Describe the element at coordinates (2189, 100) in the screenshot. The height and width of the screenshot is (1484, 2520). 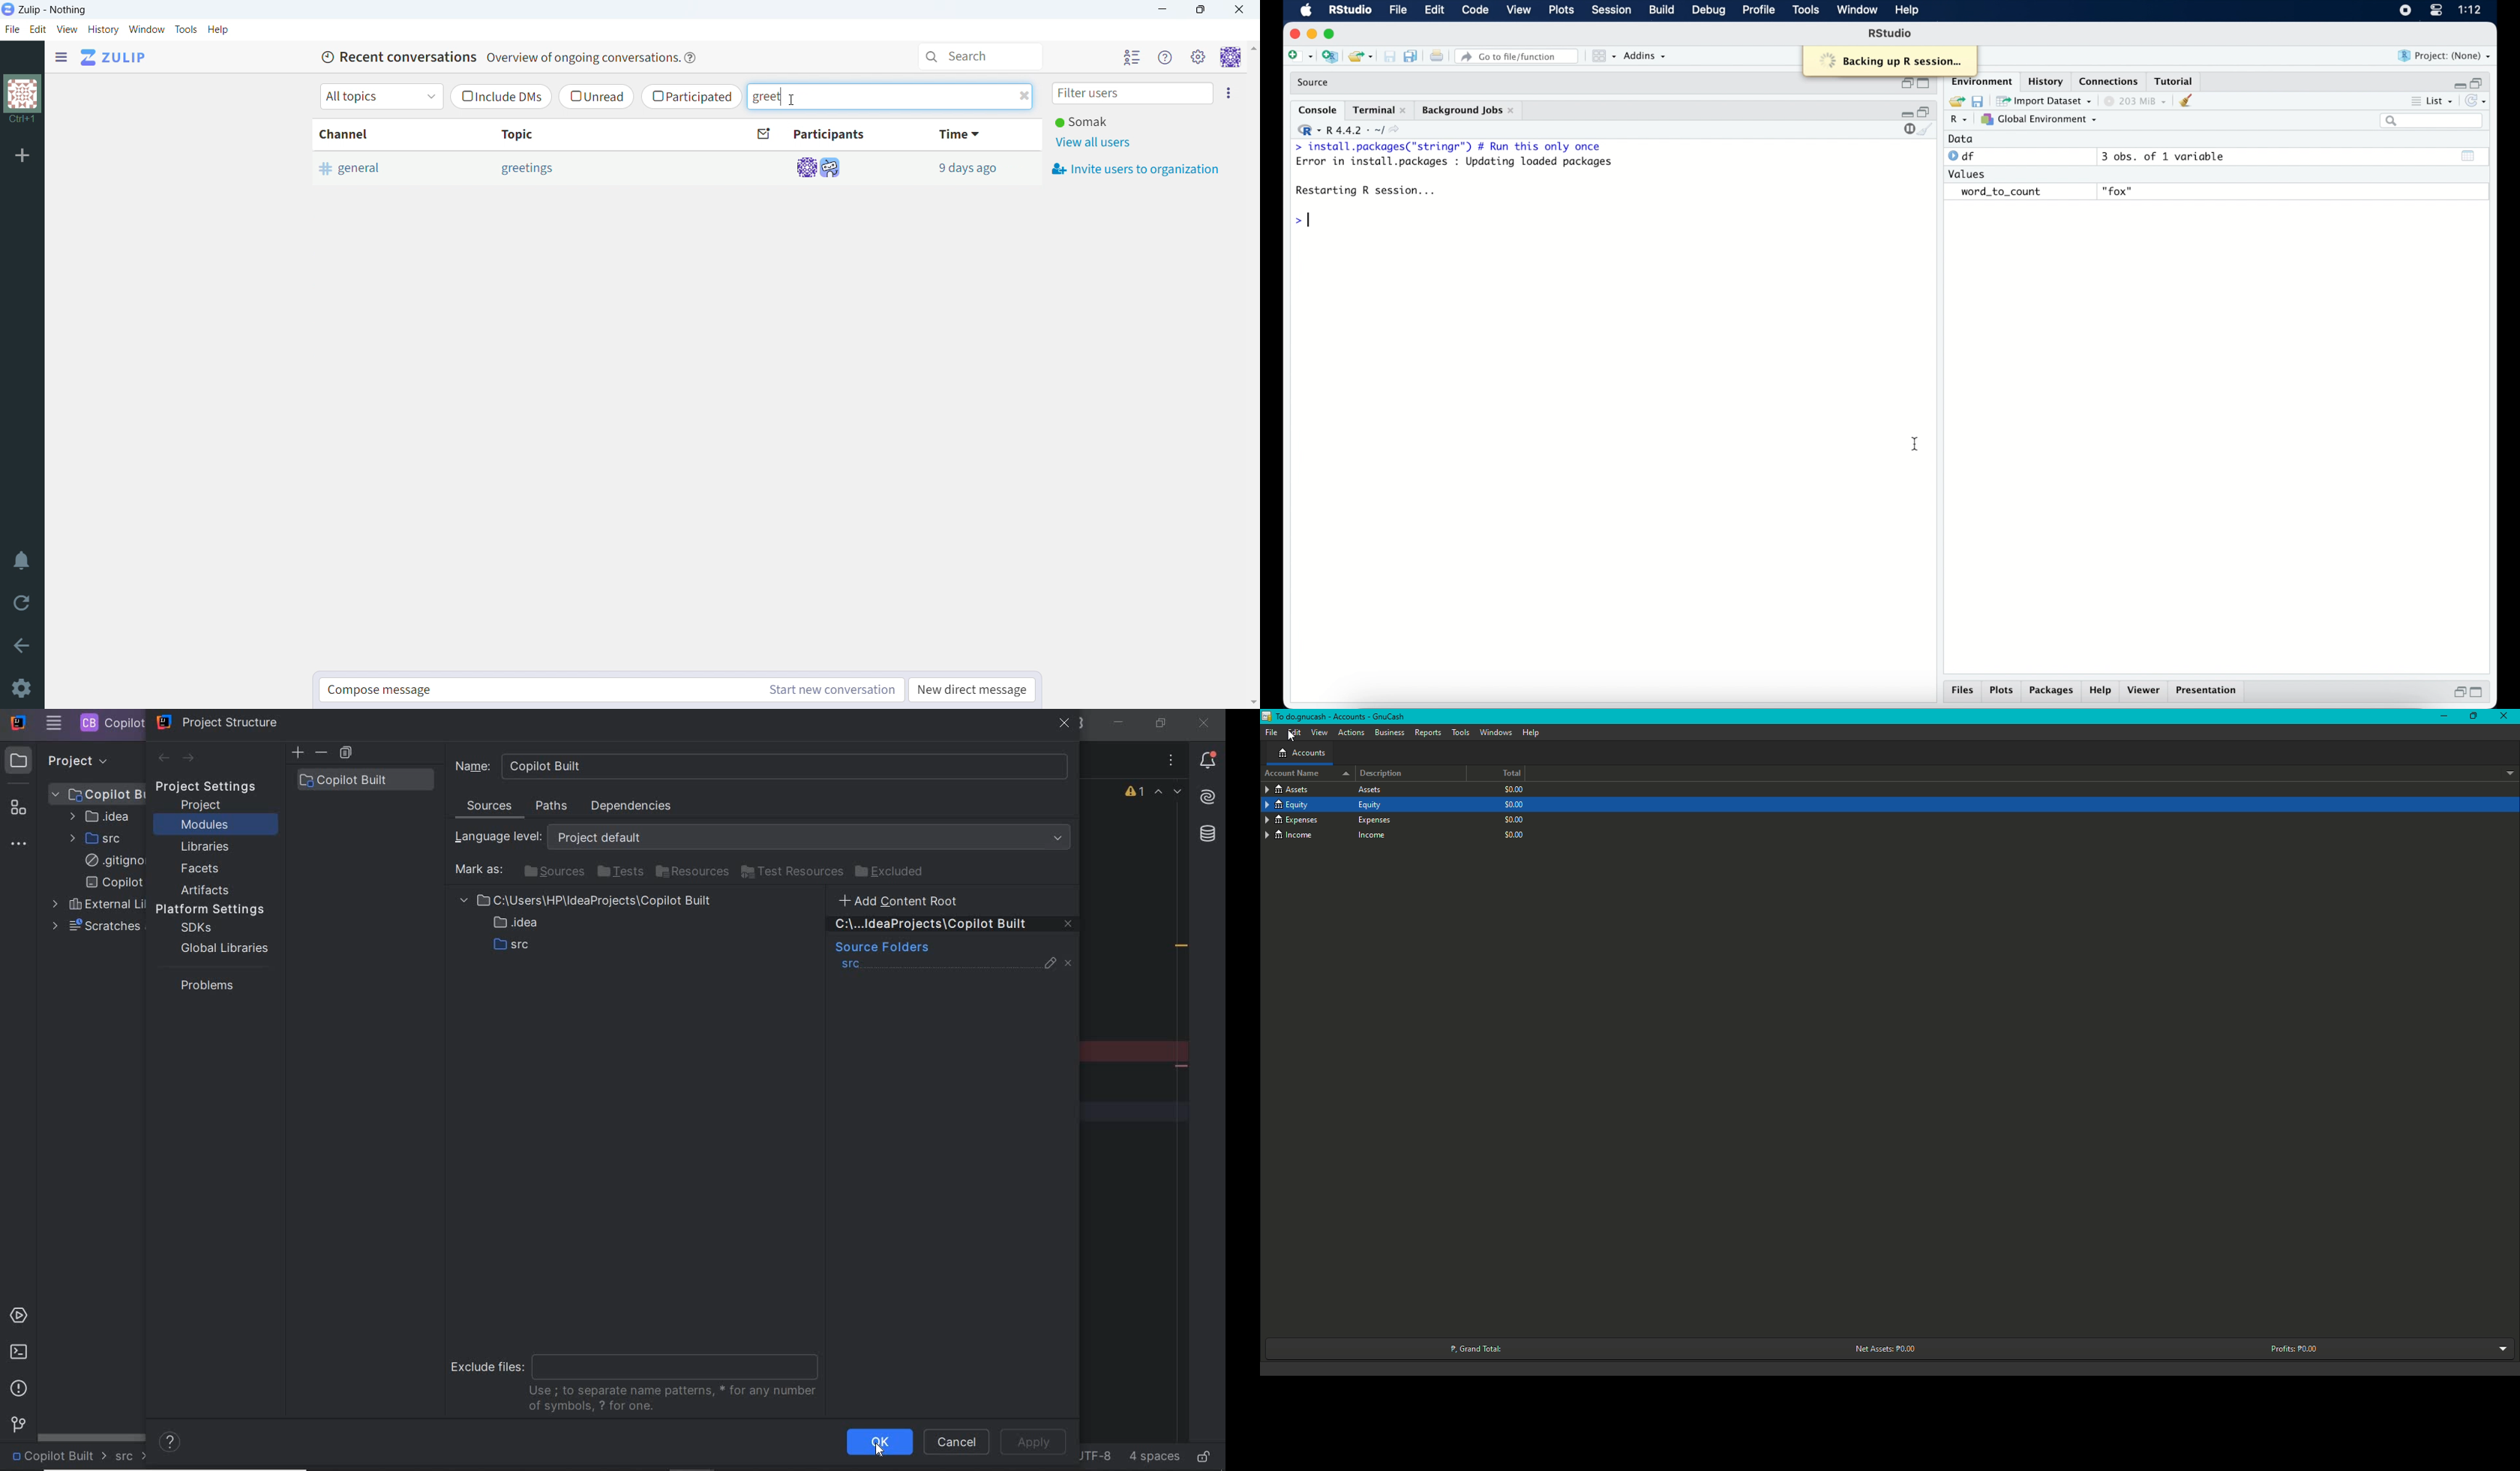
I see `clear console` at that location.